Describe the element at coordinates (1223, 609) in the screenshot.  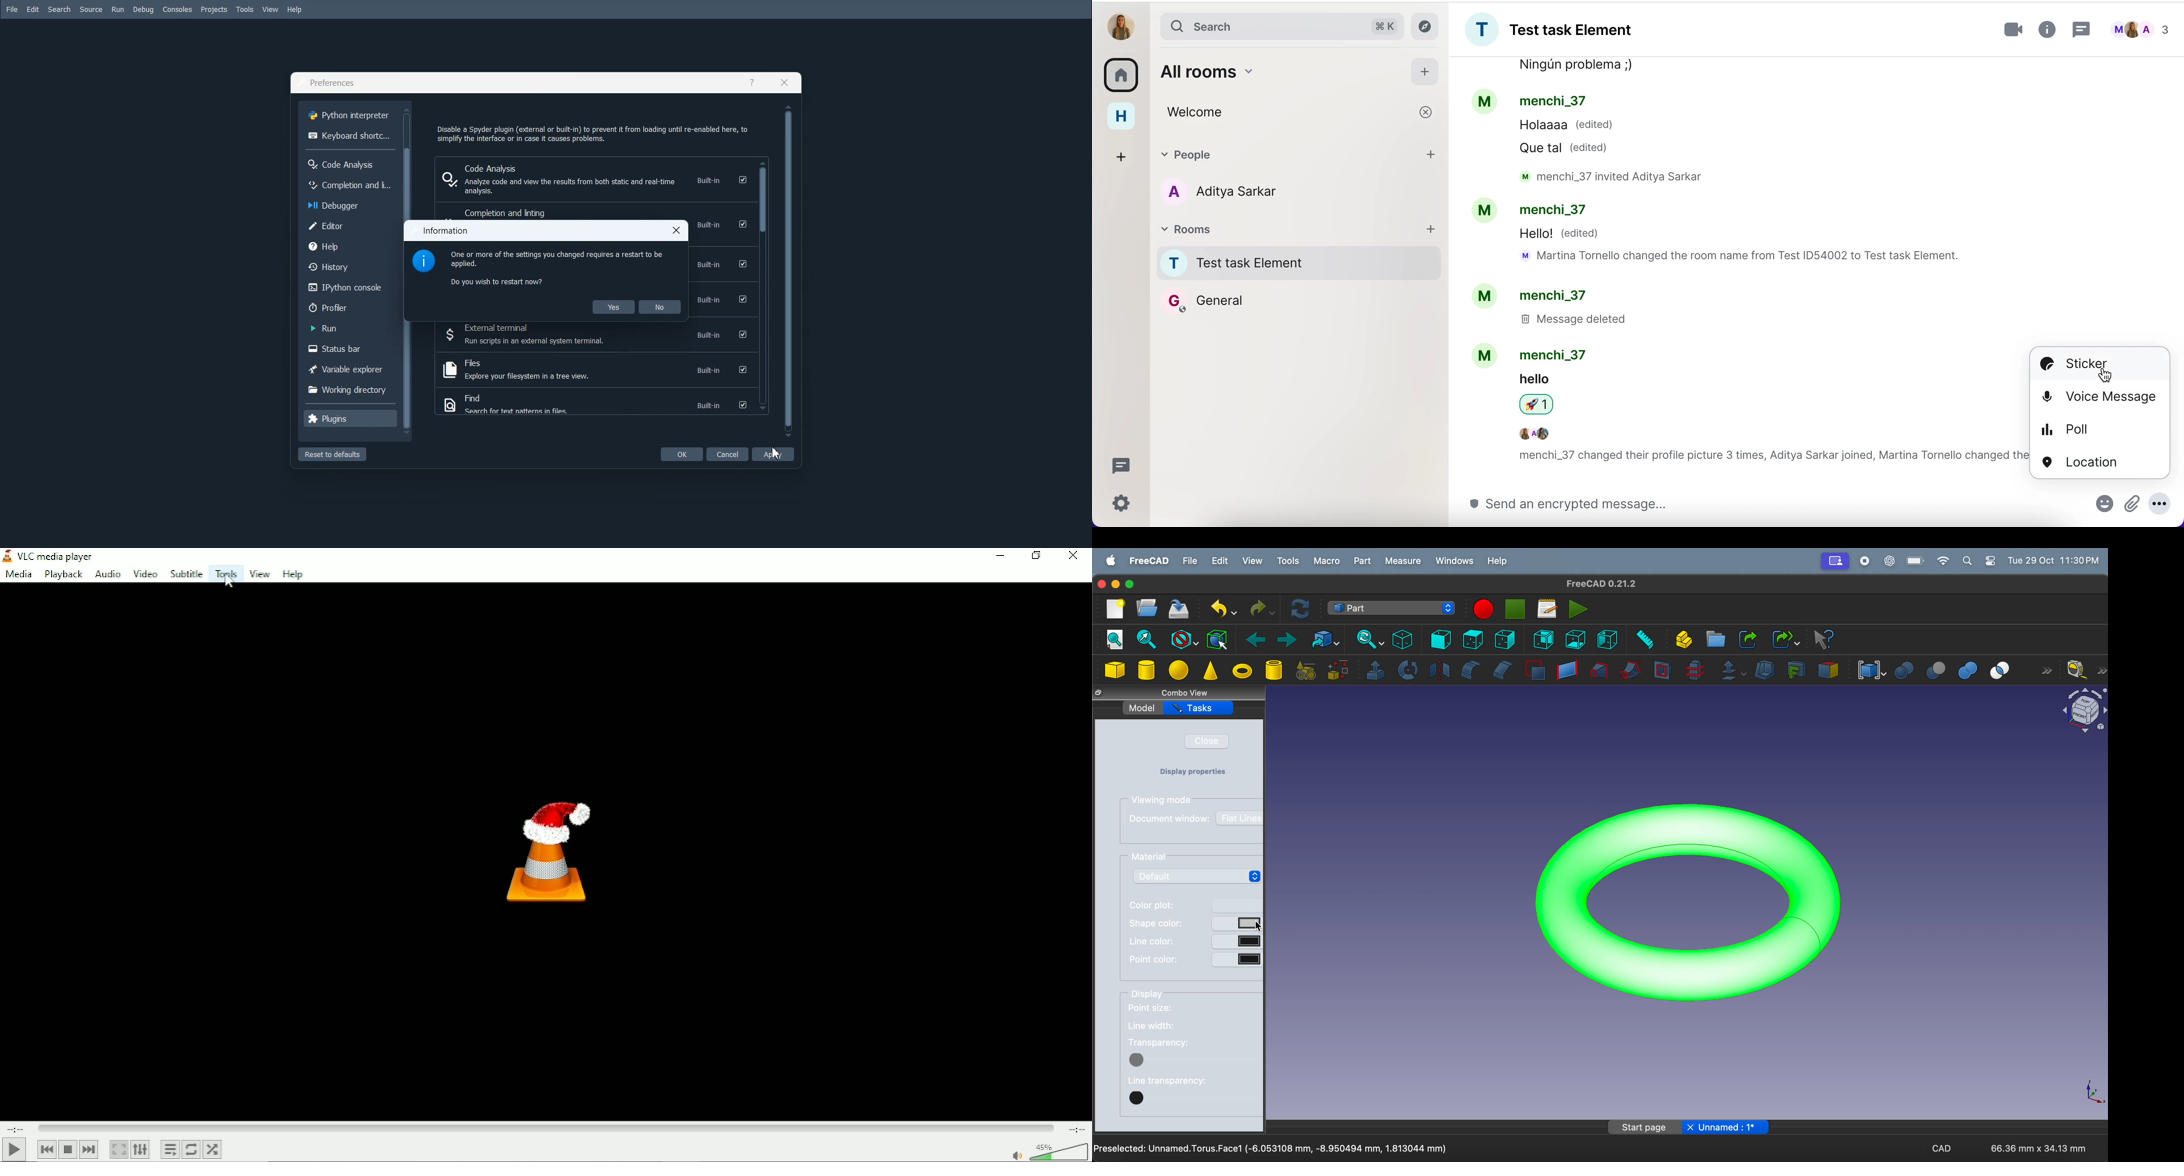
I see `undo` at that location.